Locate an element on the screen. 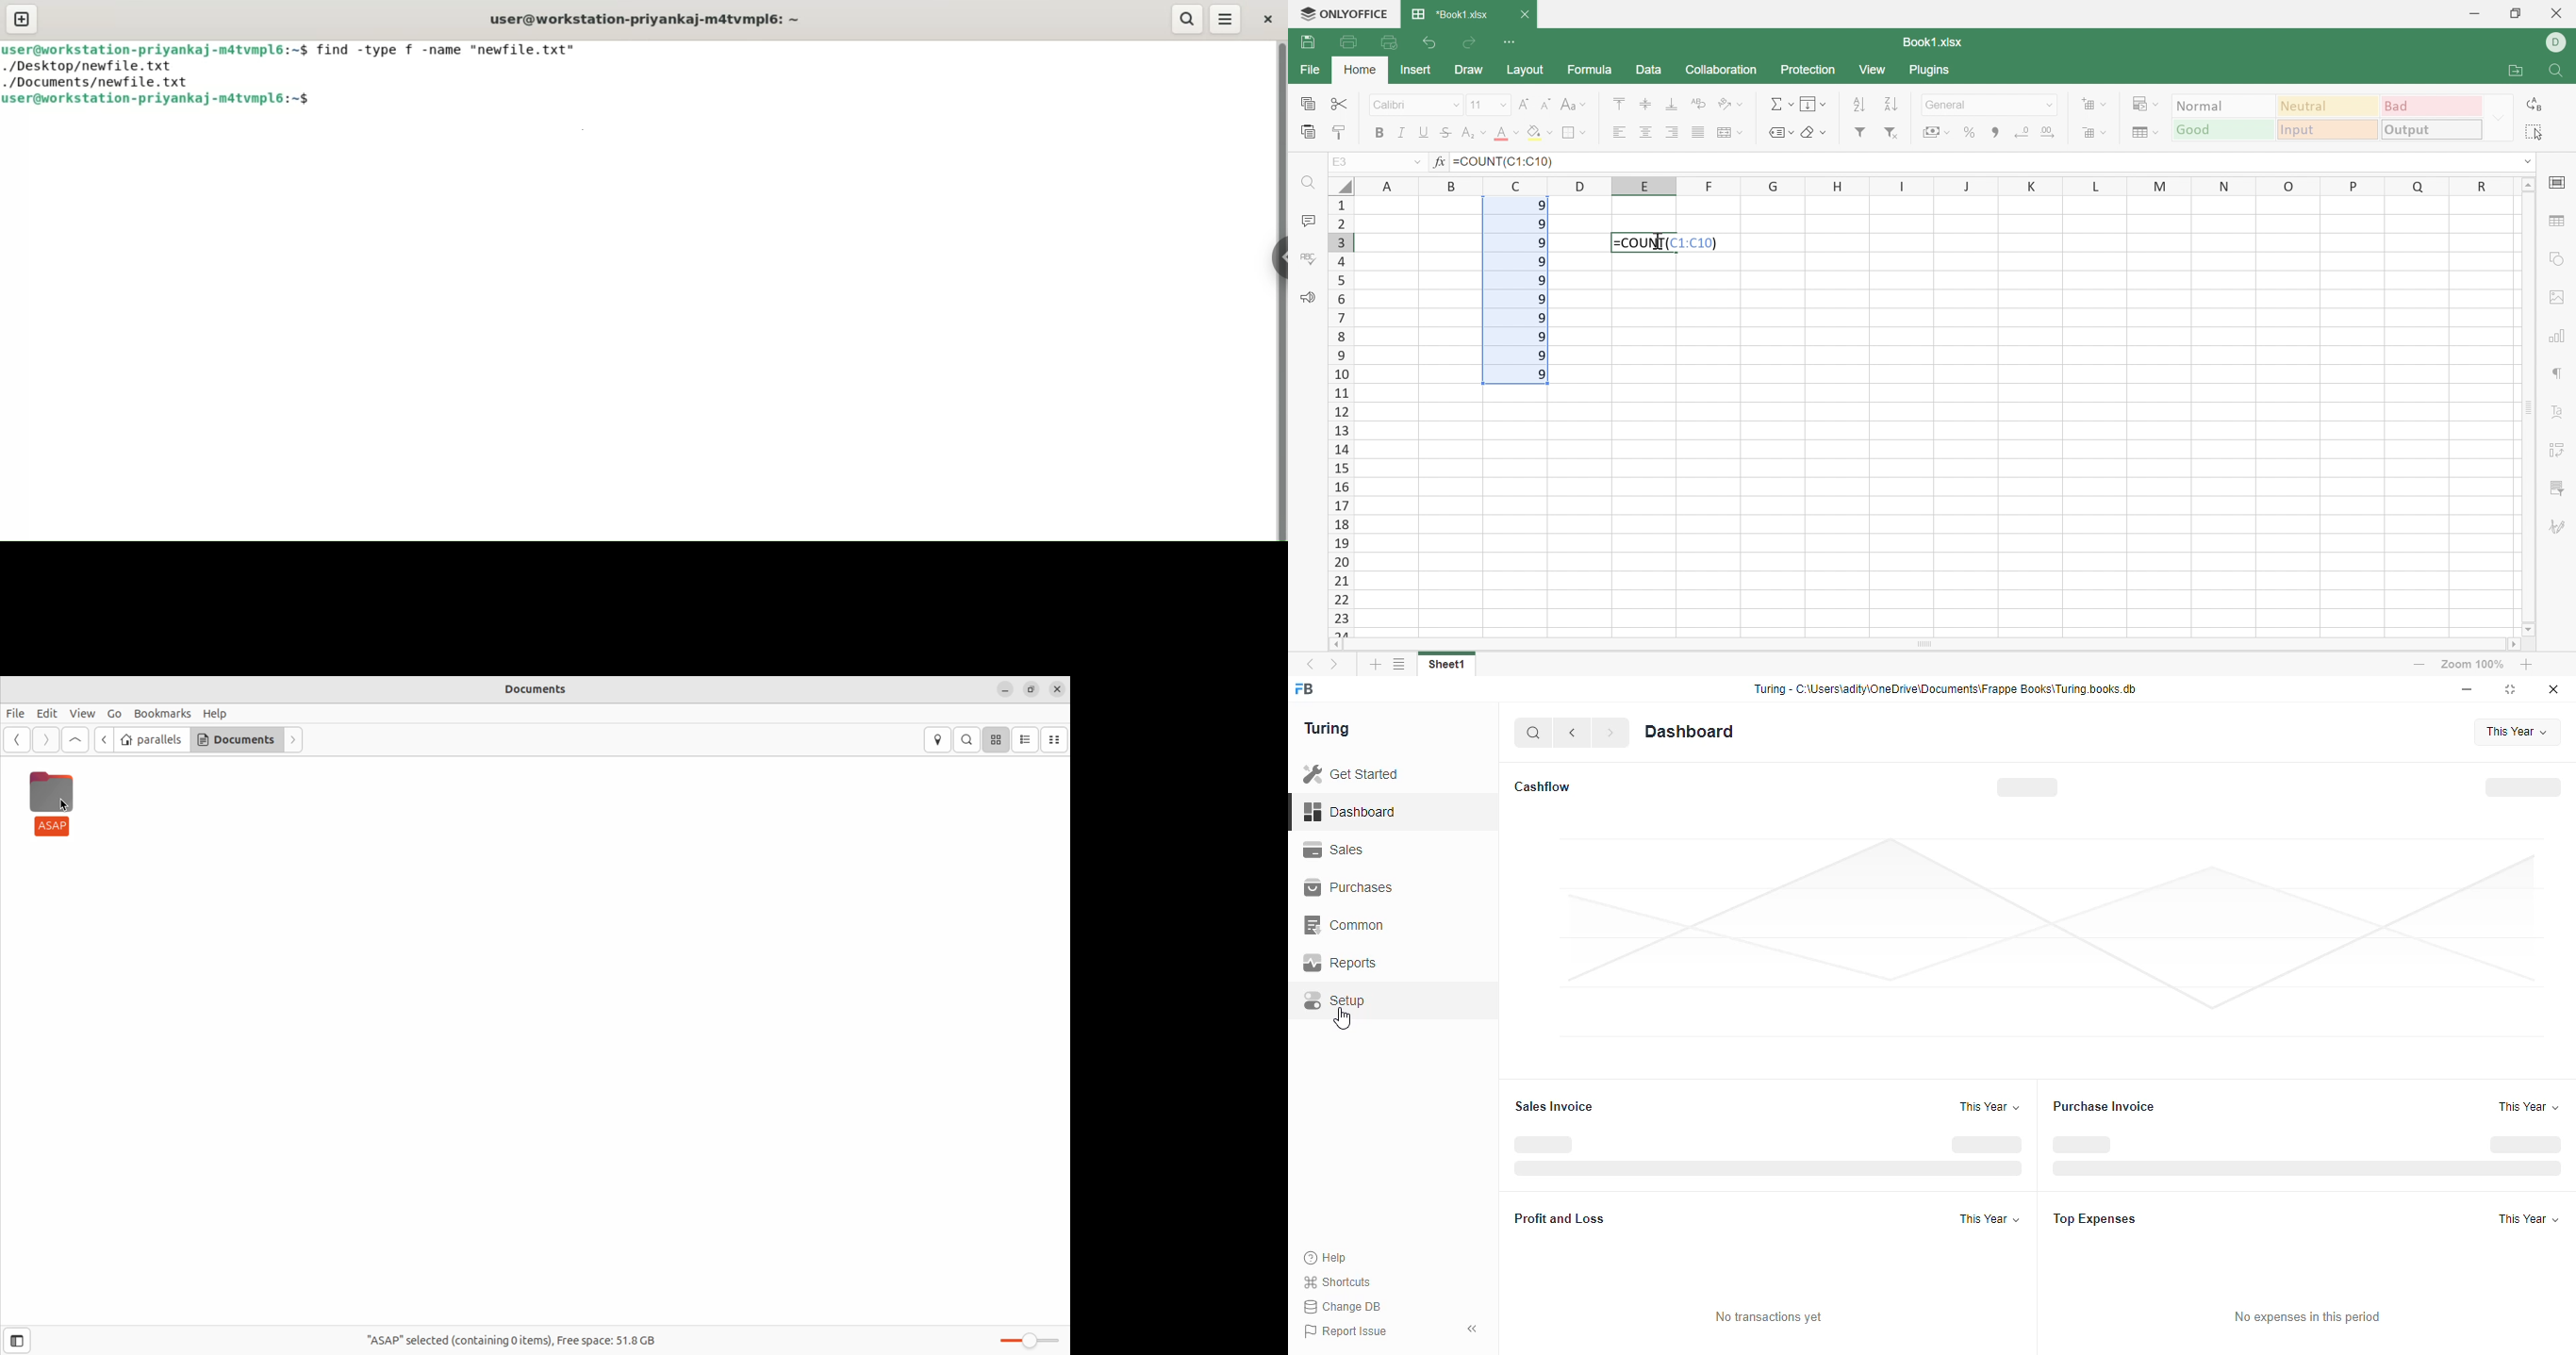 The height and width of the screenshot is (1372, 2576). Image settings is located at coordinates (2557, 298).